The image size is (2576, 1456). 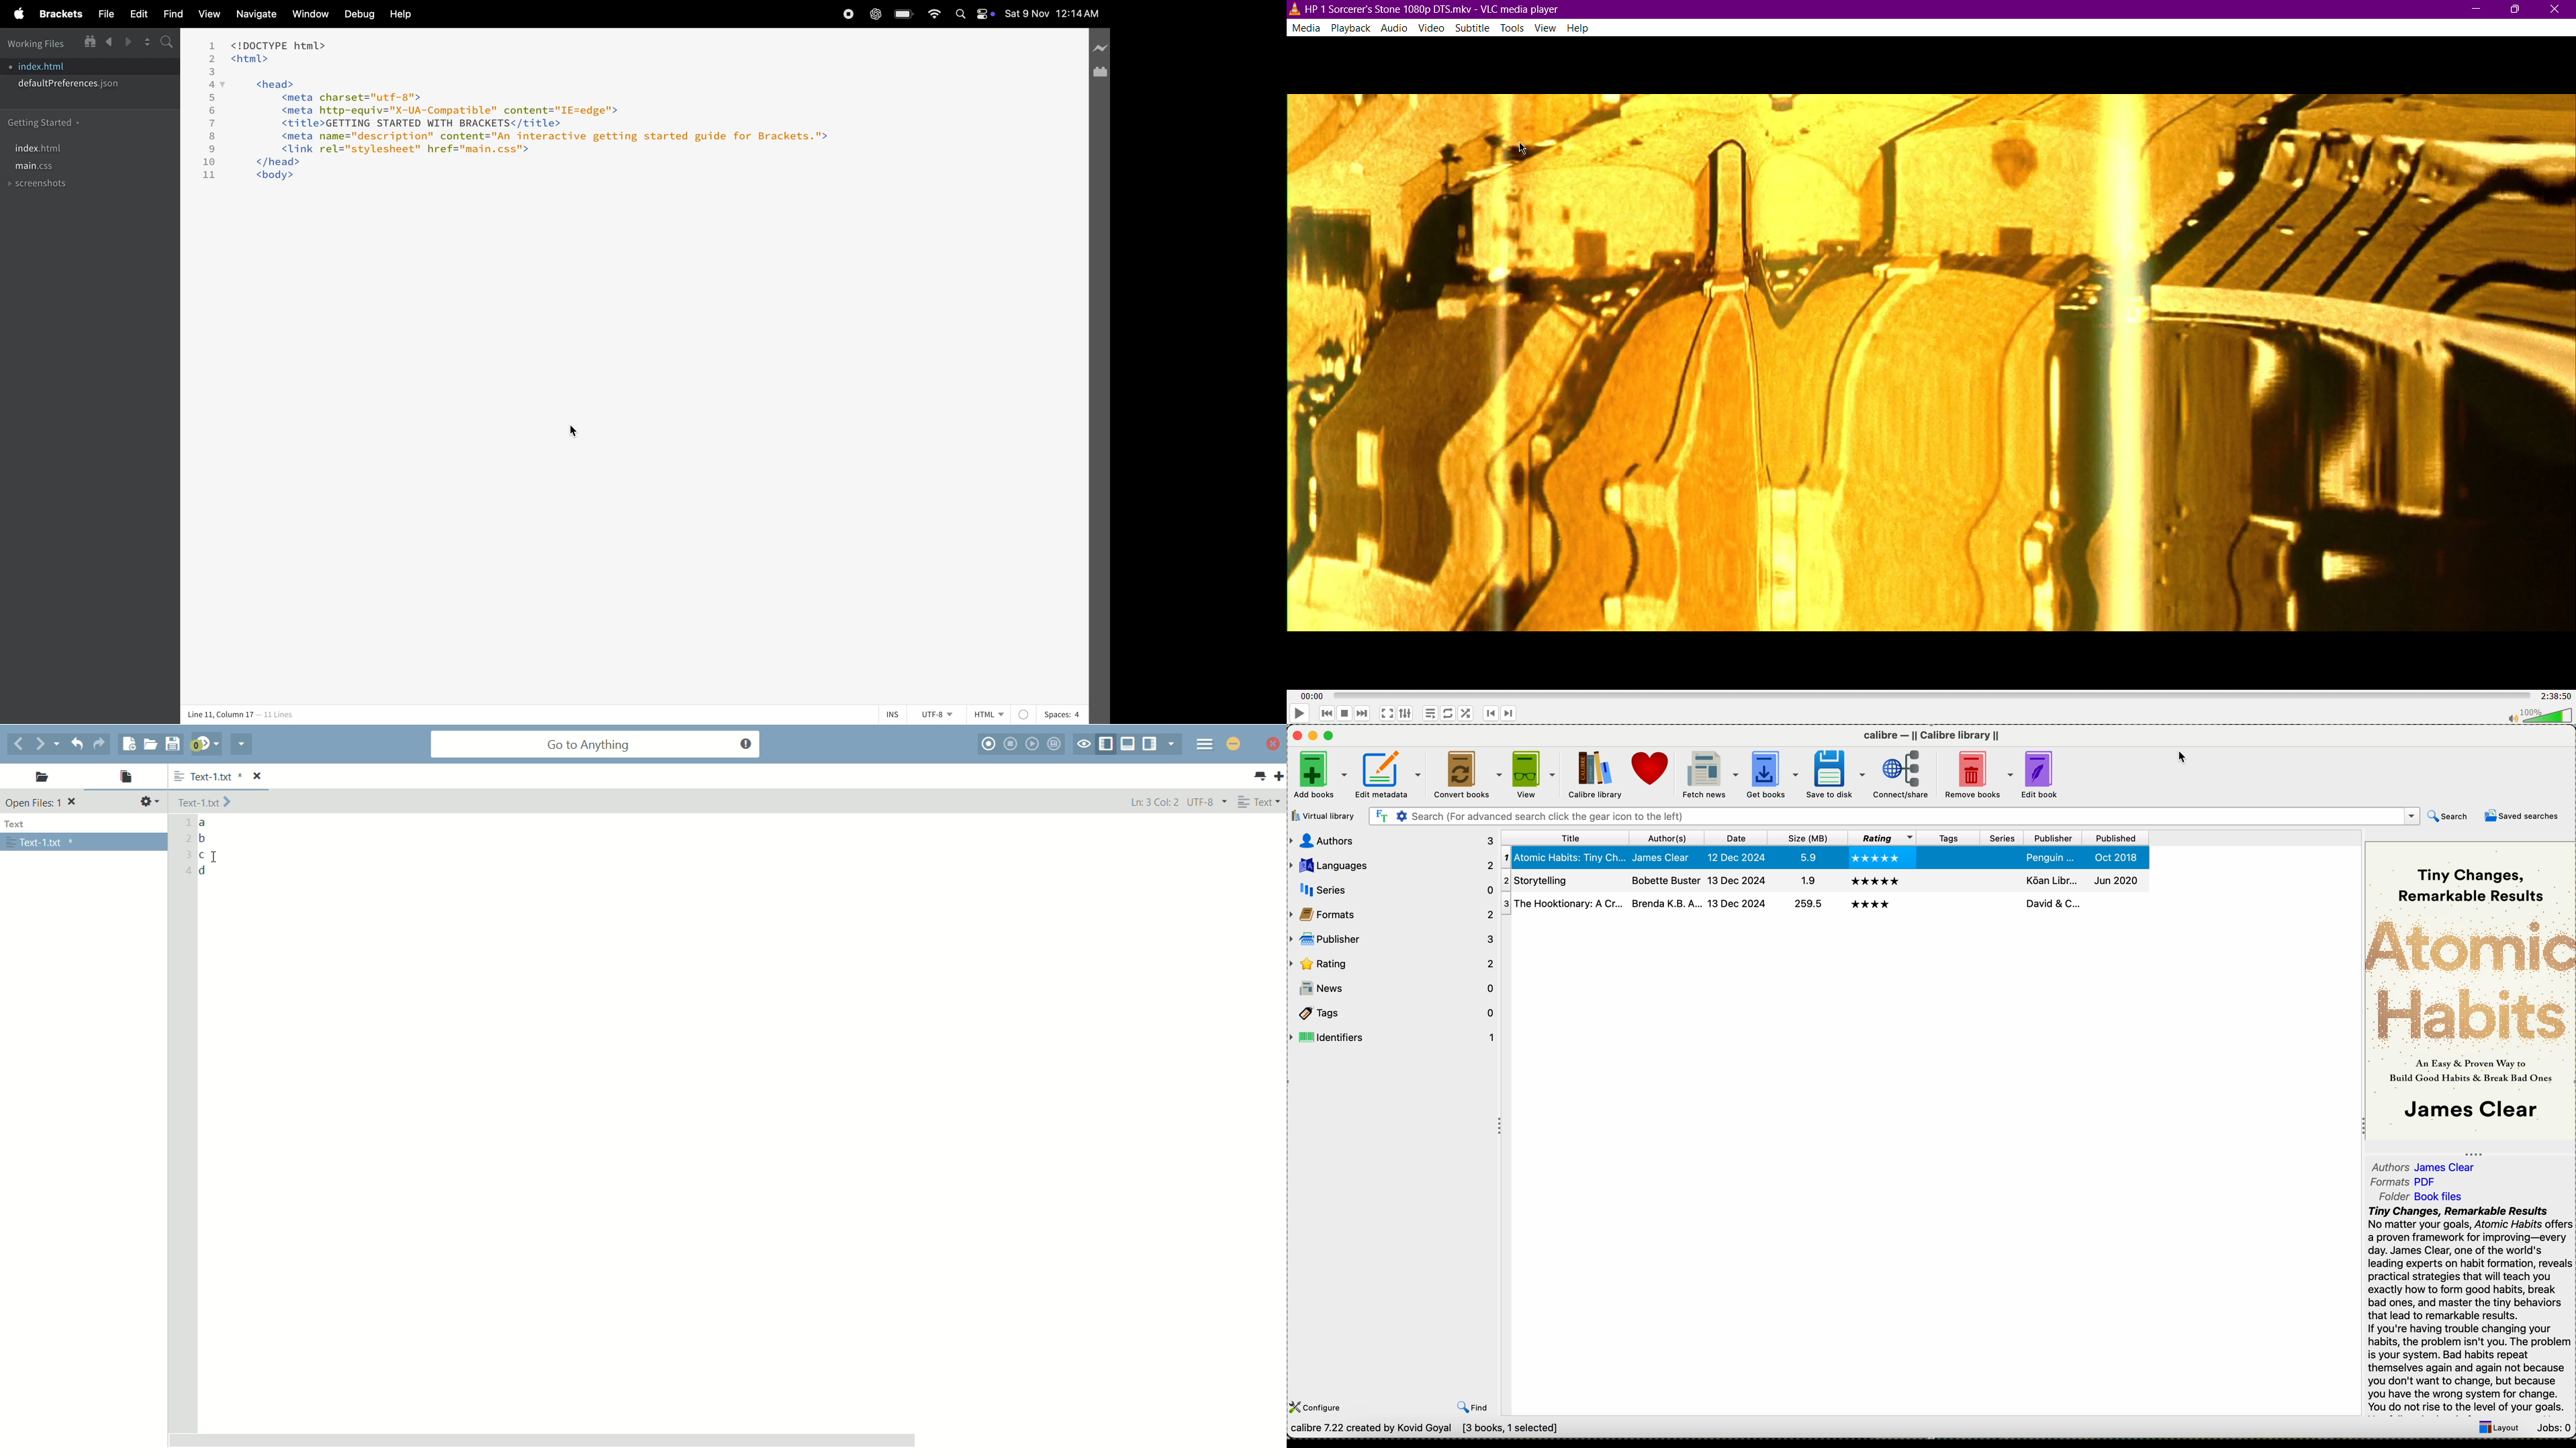 I want to click on 2:38:50, so click(x=2552, y=694).